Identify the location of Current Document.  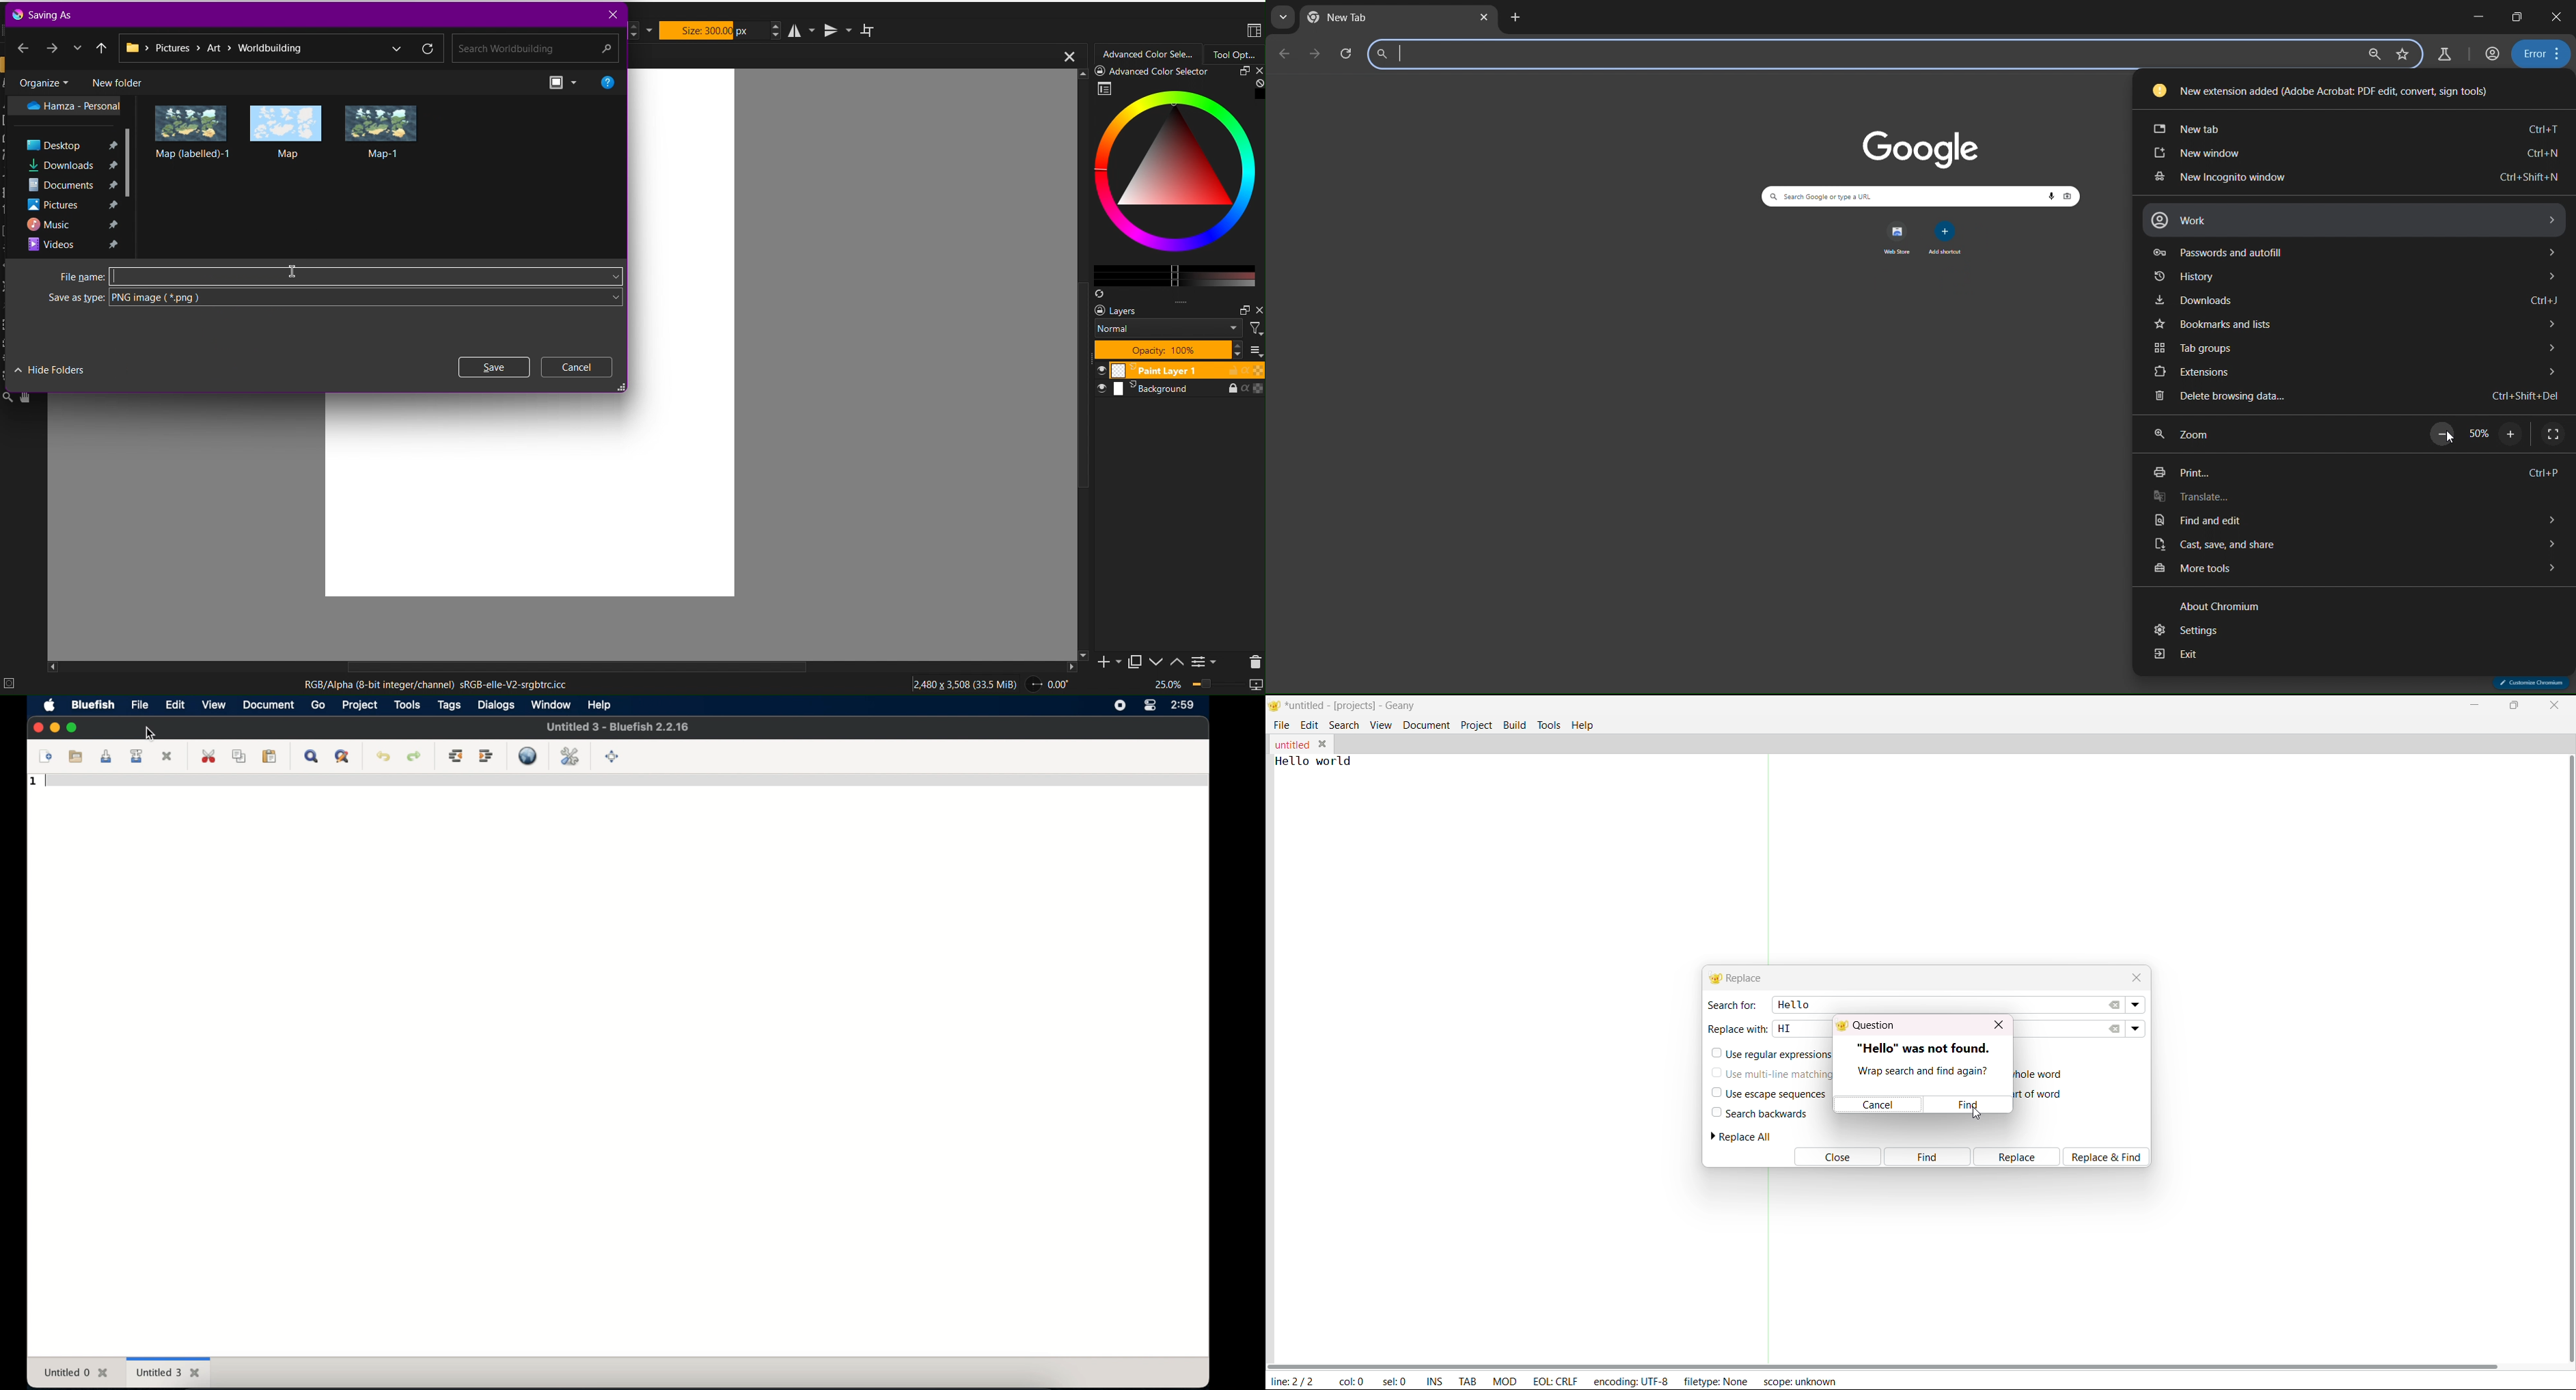
(855, 55).